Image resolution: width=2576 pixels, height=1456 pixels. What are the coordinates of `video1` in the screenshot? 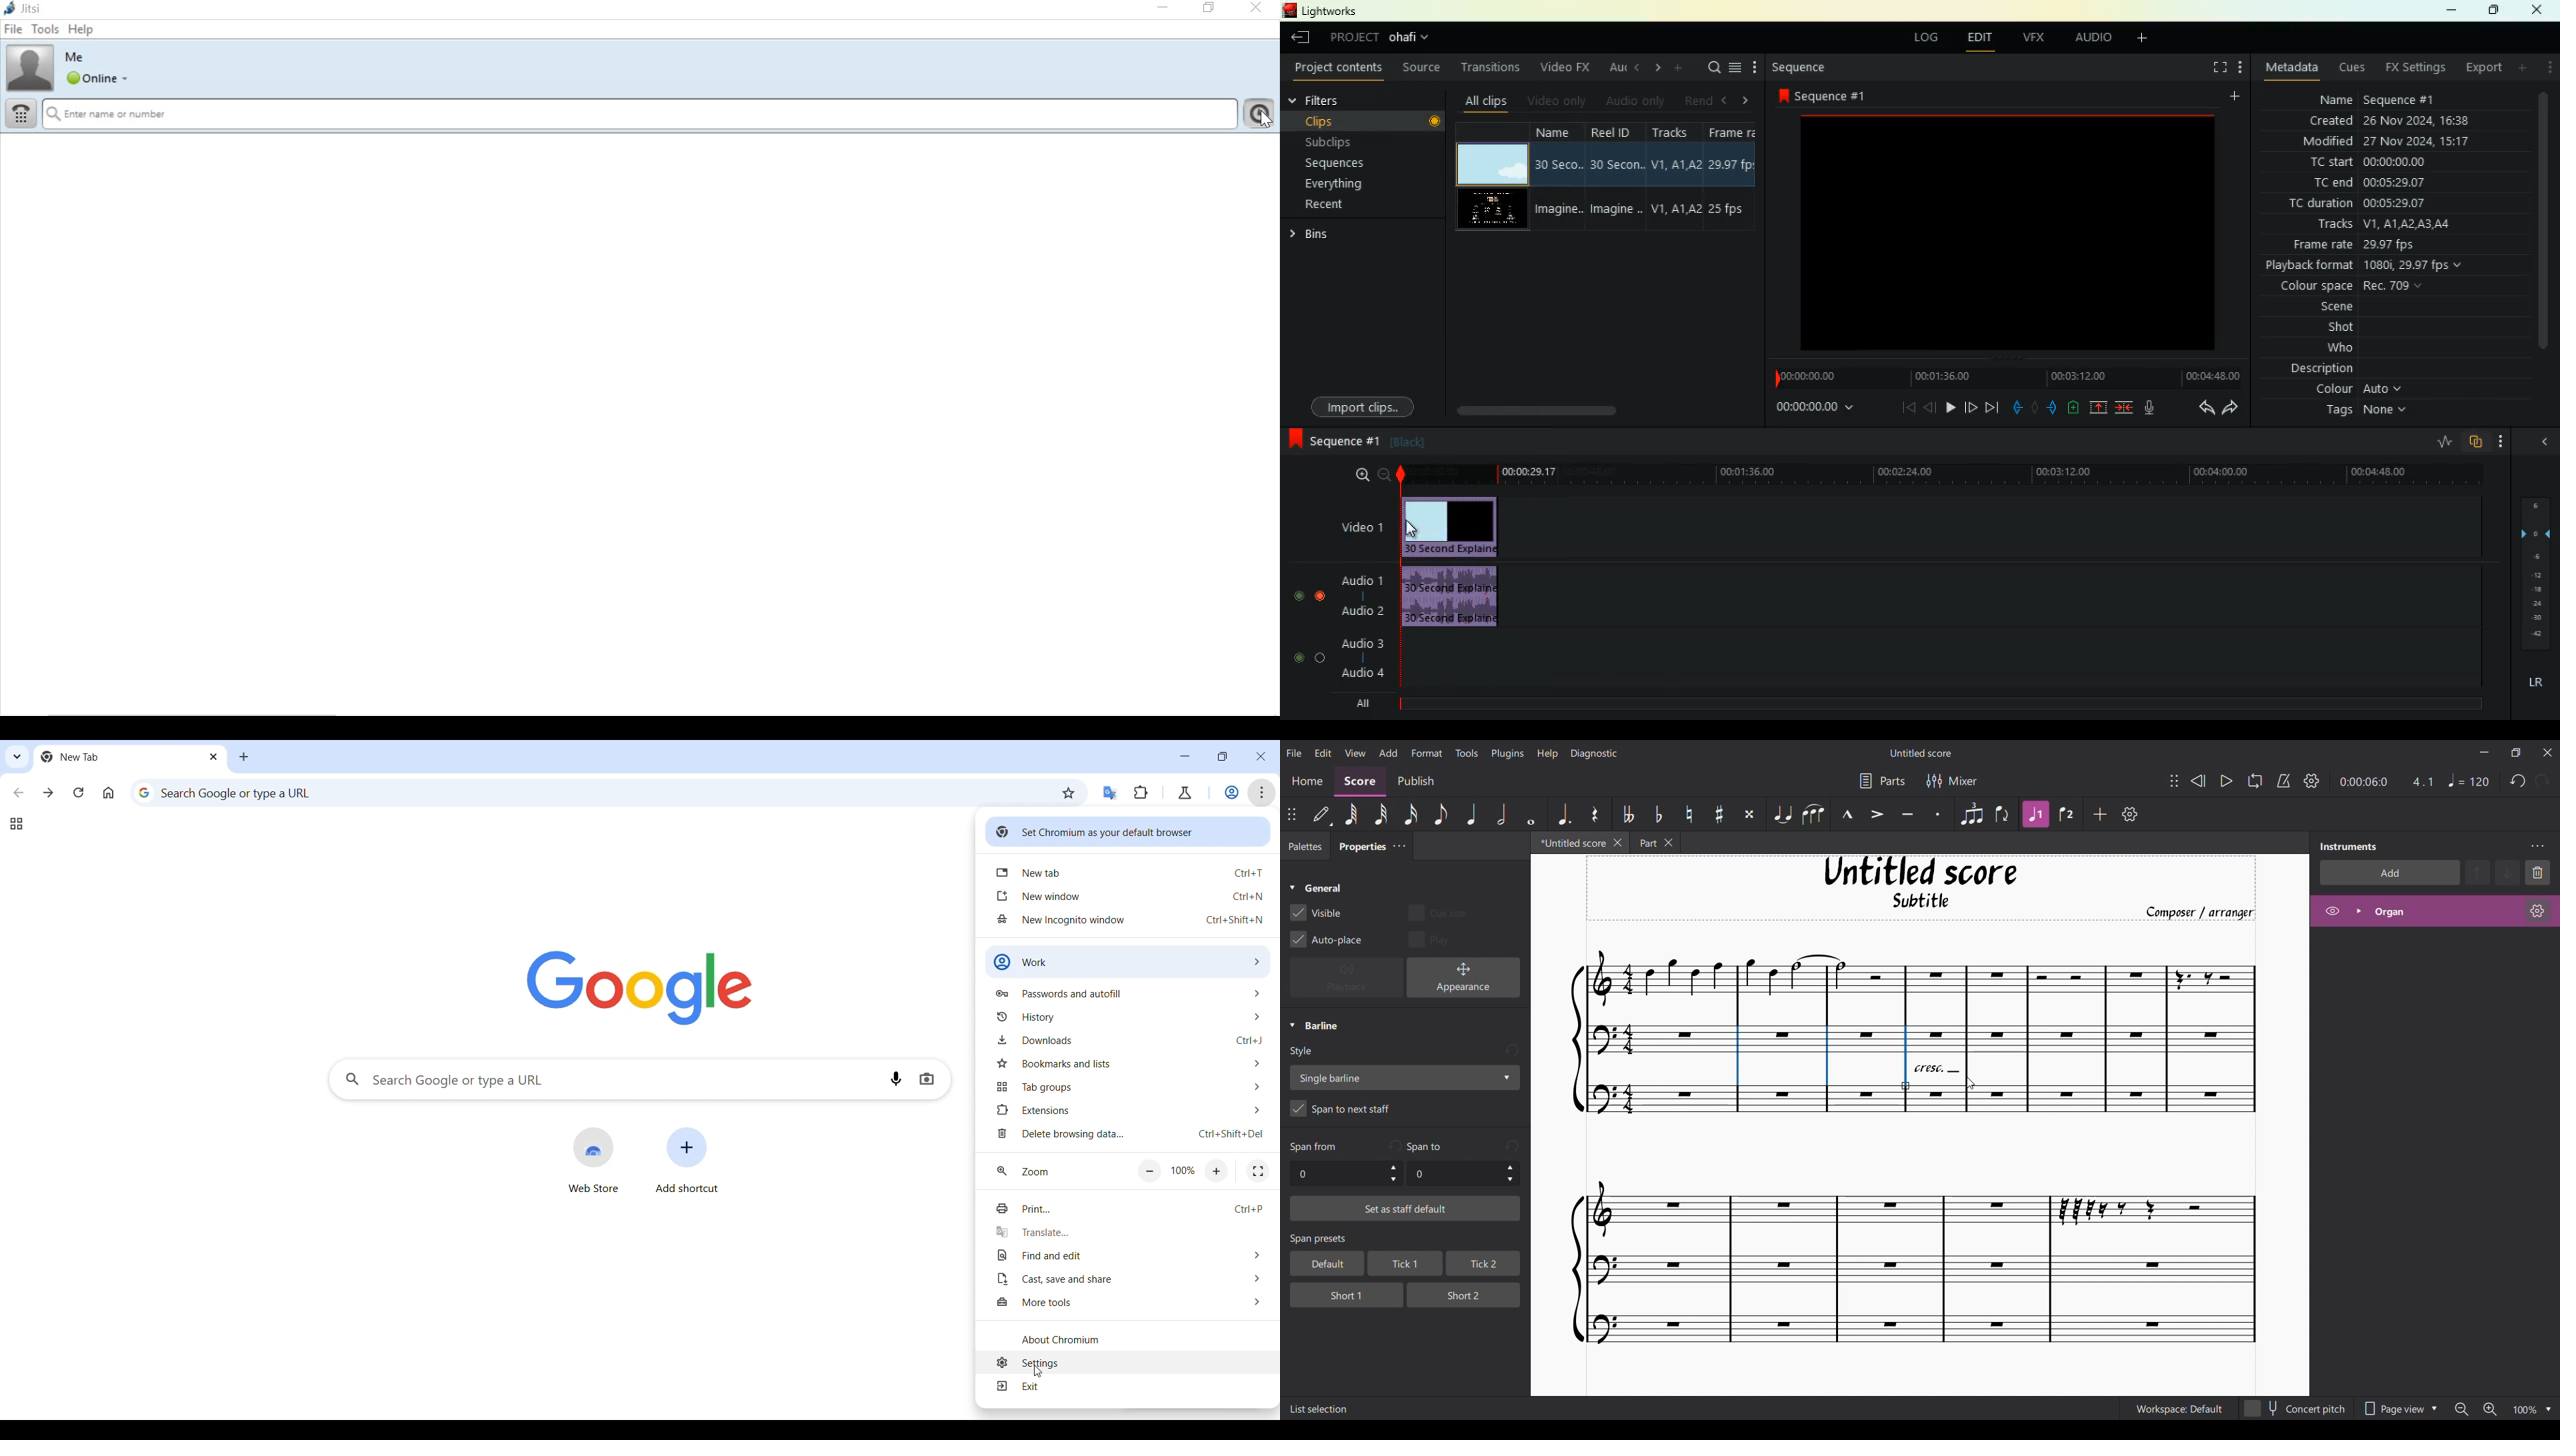 It's located at (1358, 526).